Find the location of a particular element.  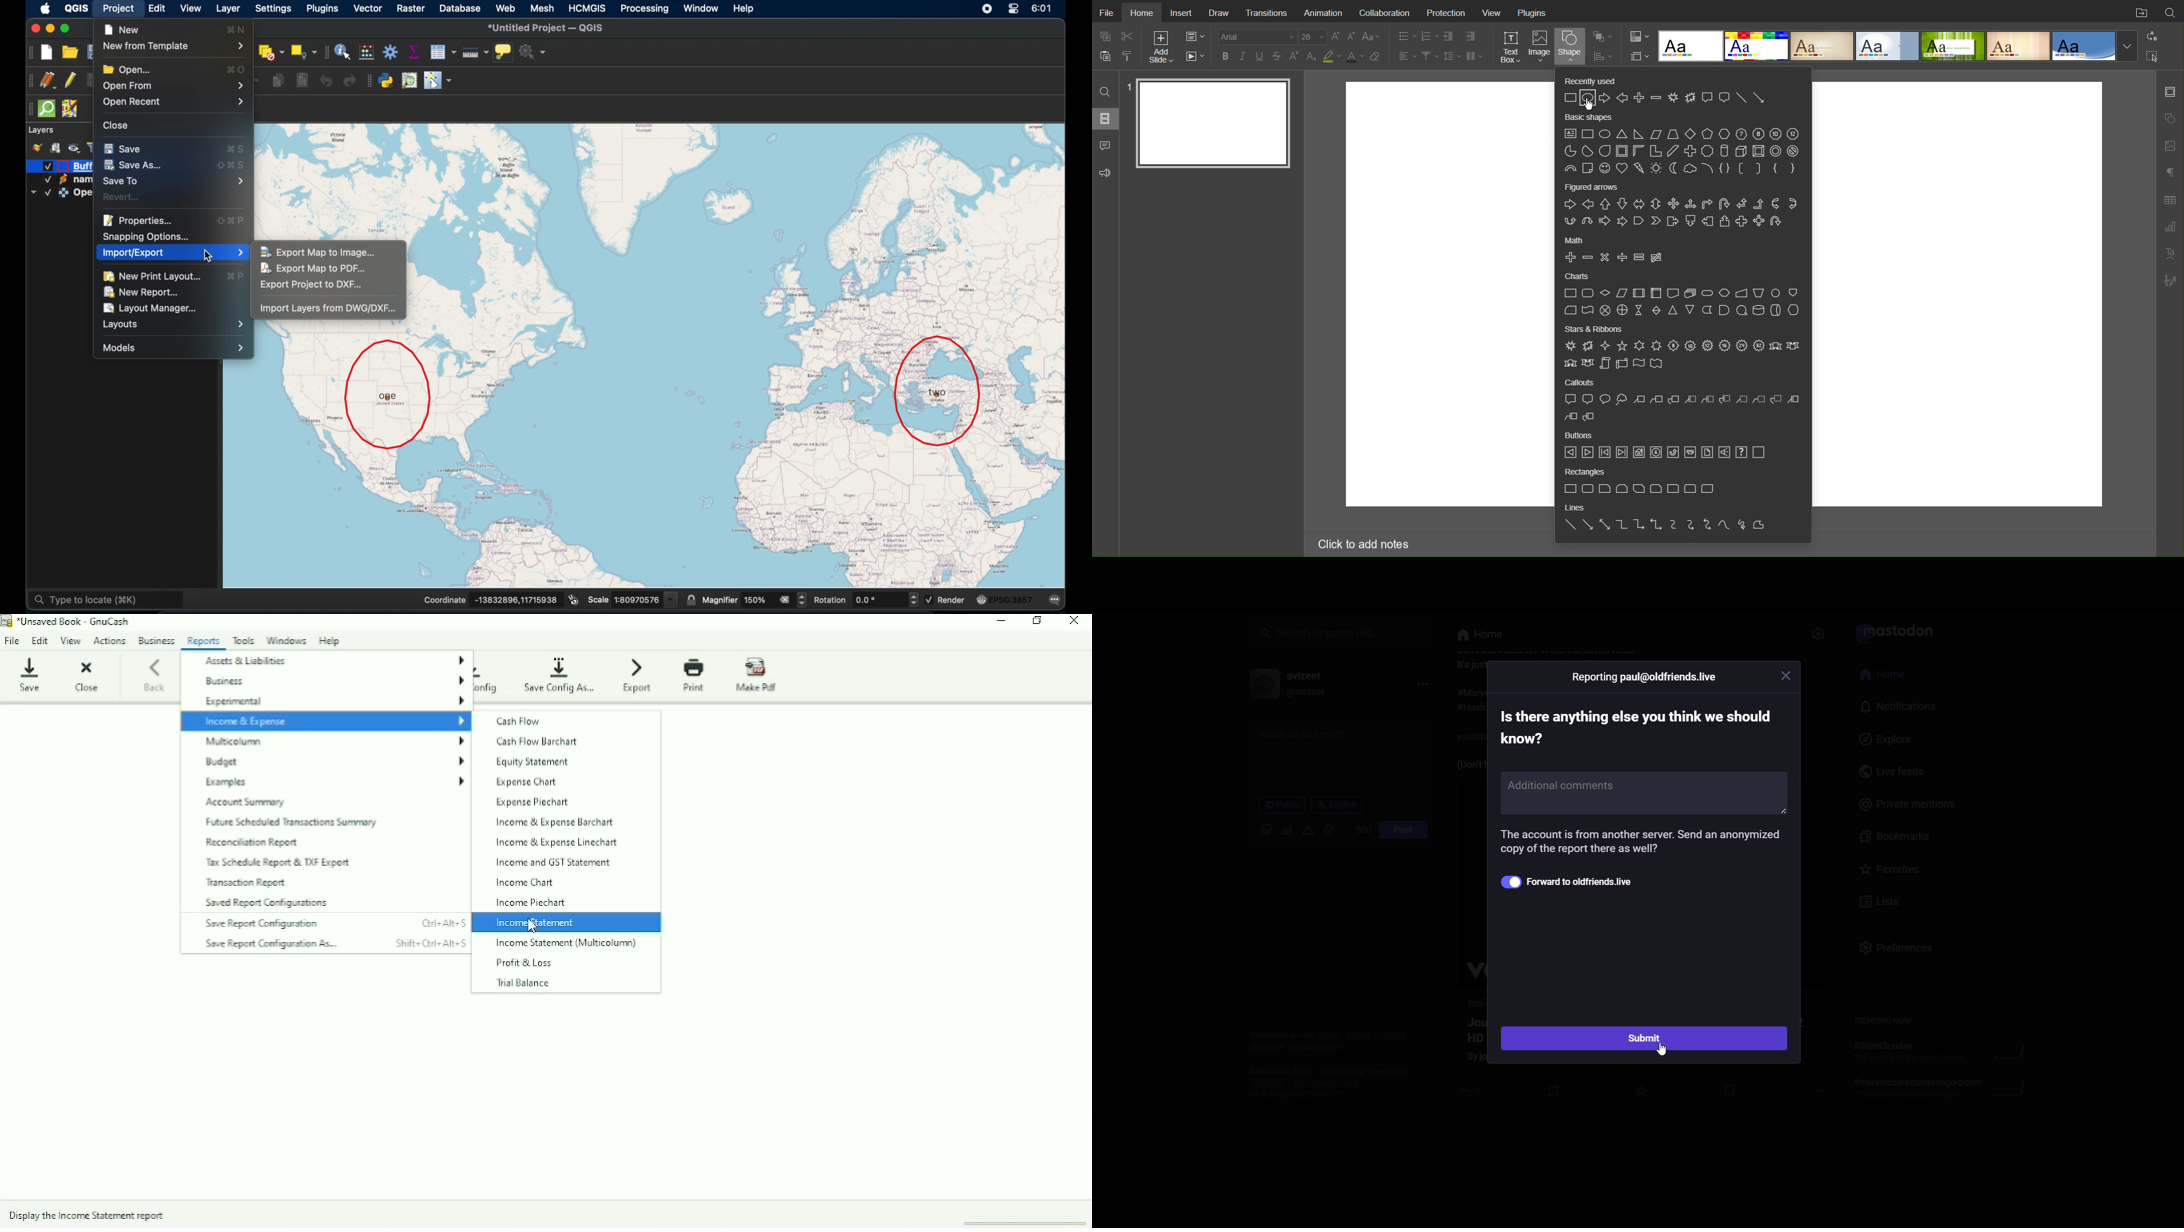

Account Summary is located at coordinates (250, 803).